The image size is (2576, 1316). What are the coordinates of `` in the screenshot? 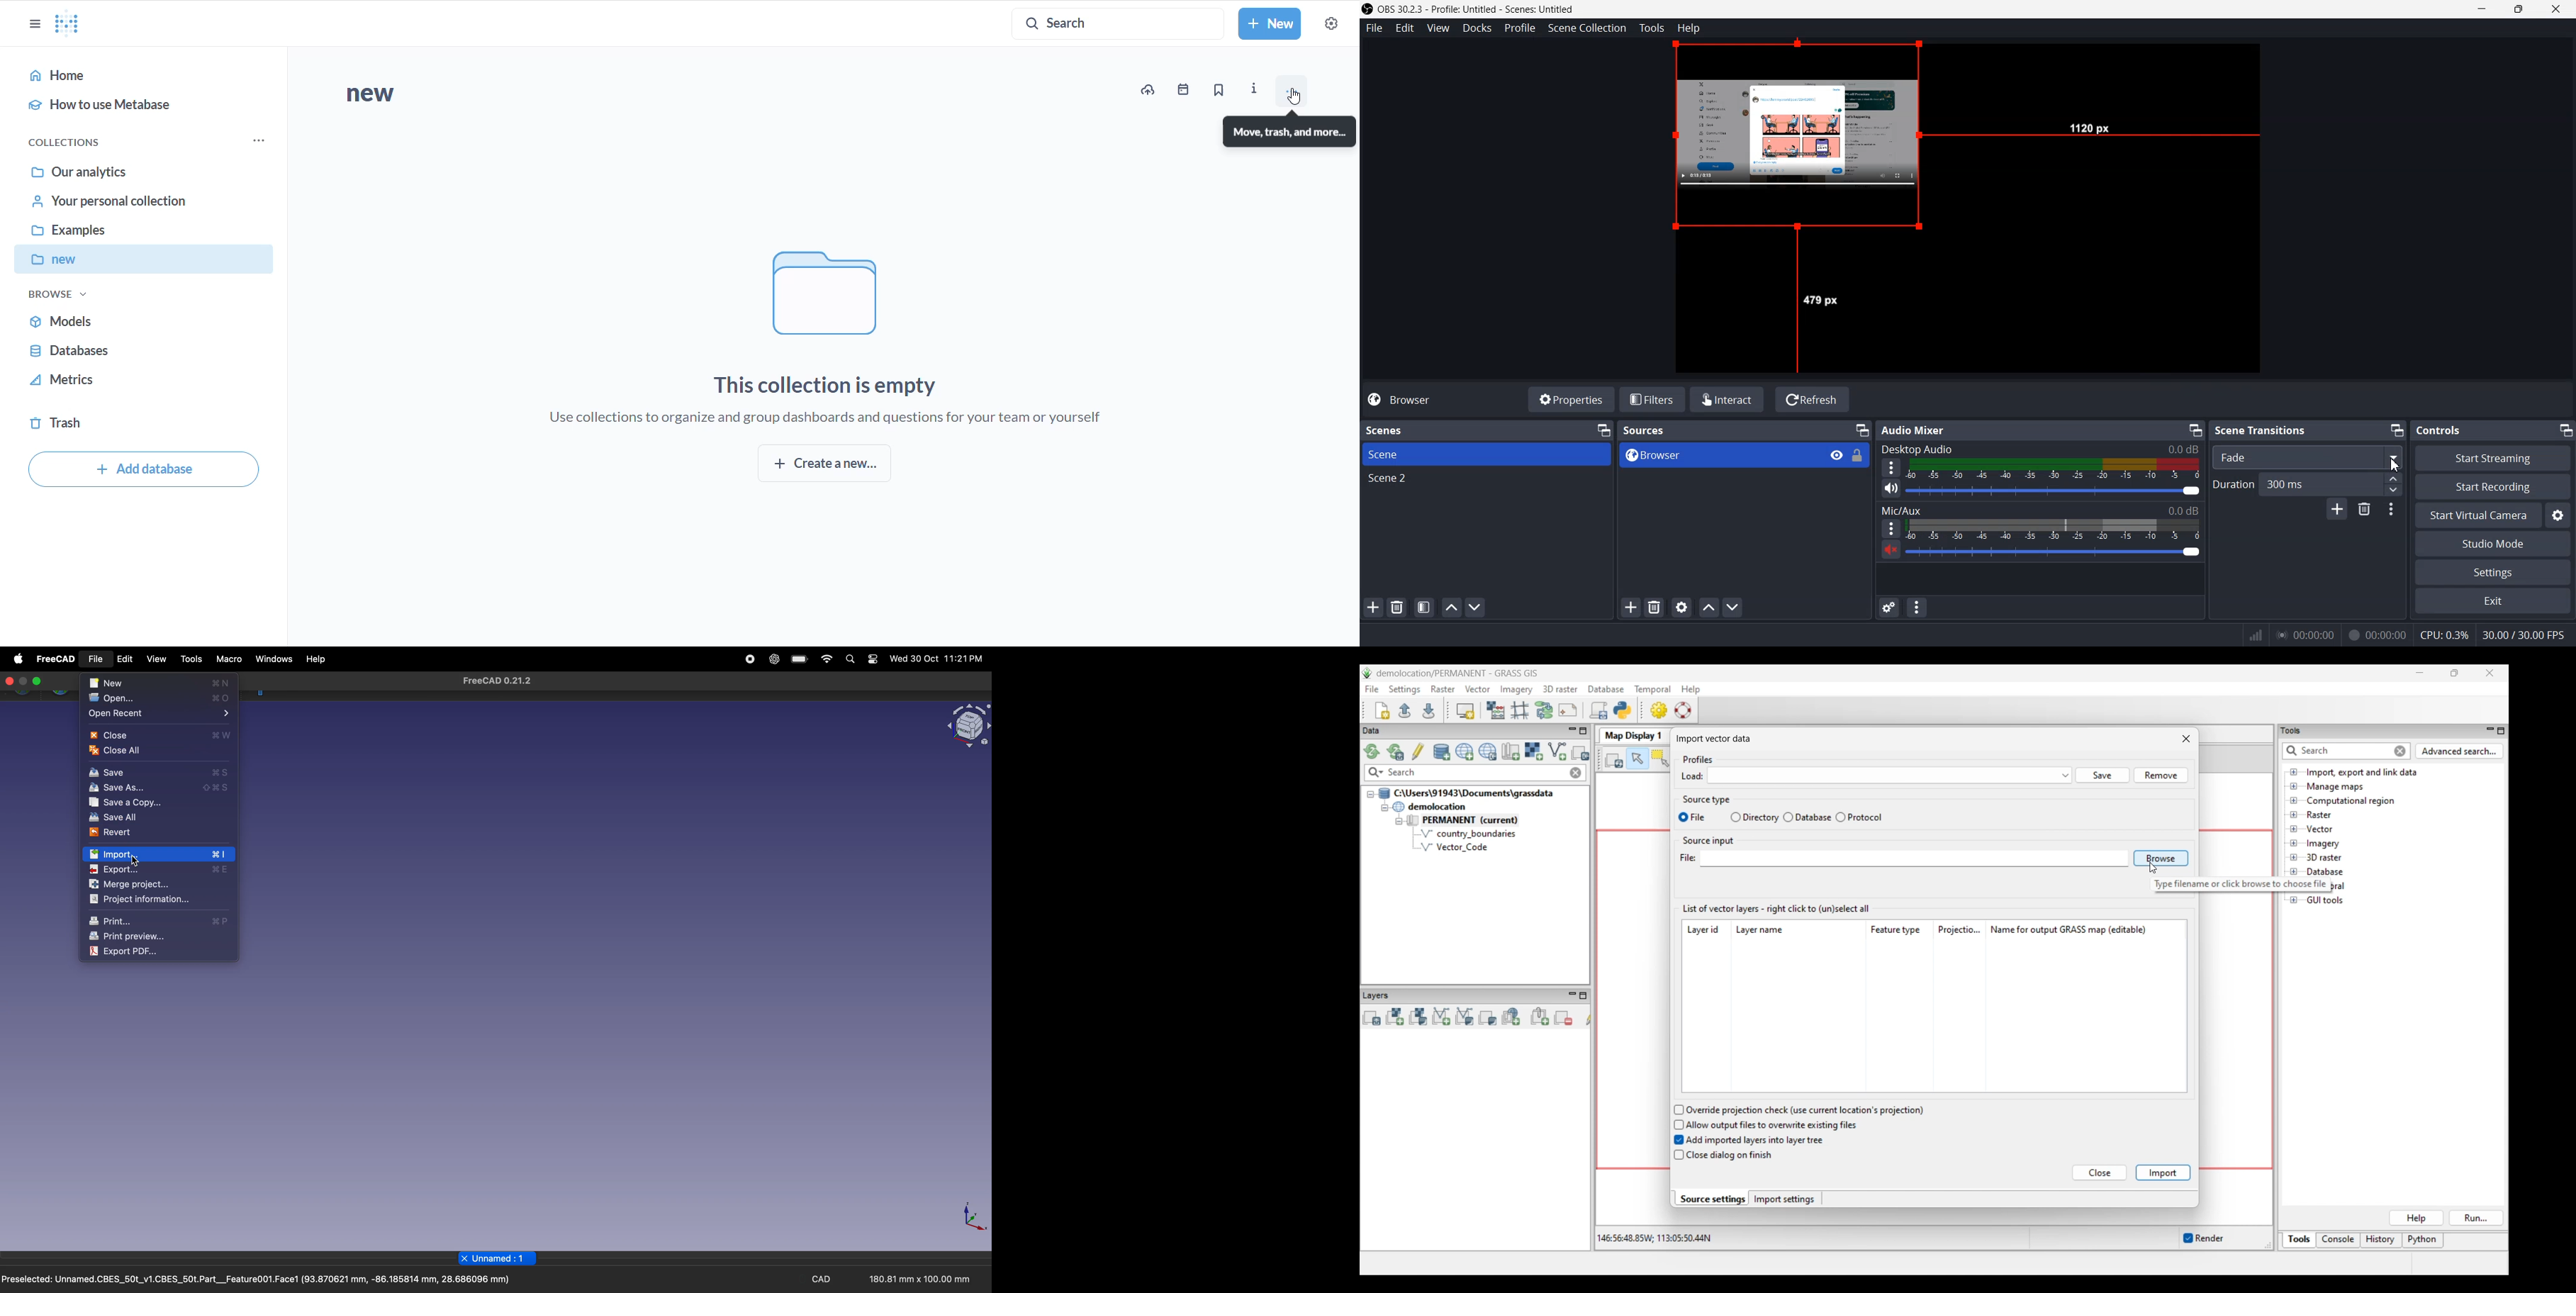 It's located at (1822, 300).